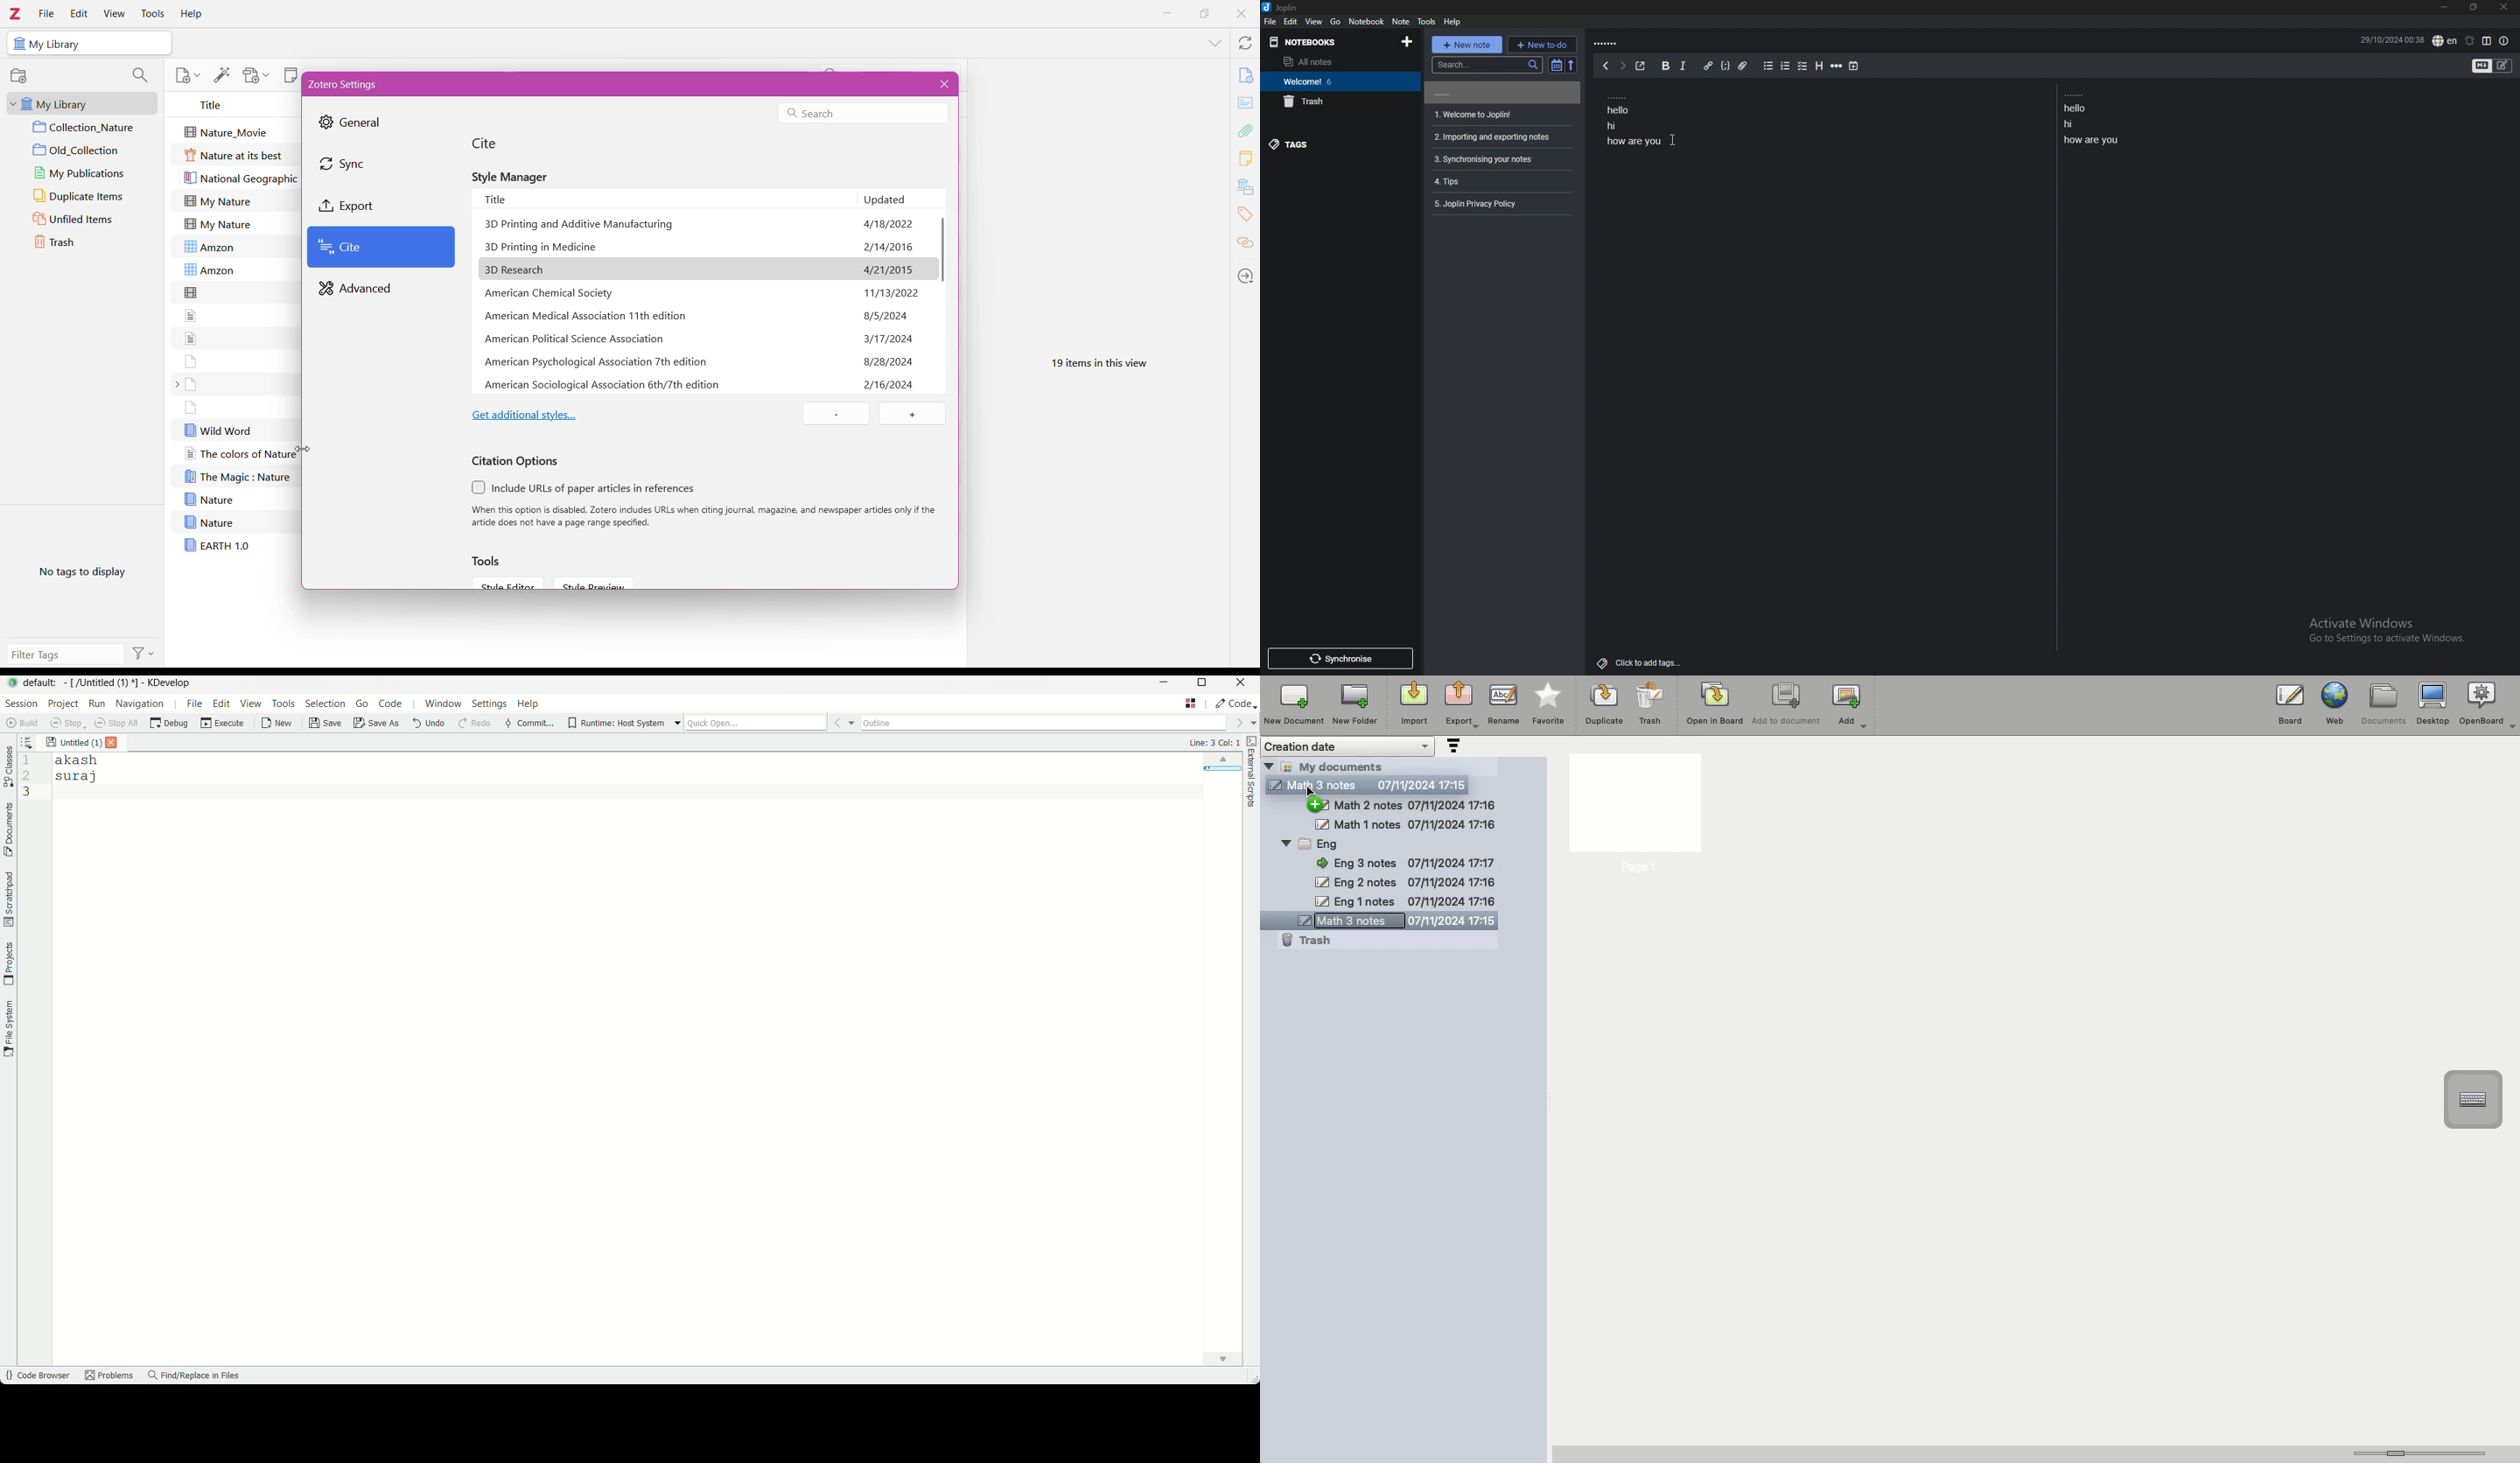 Image resolution: width=2520 pixels, height=1484 pixels. What do you see at coordinates (1408, 41) in the screenshot?
I see `new notebook` at bounding box center [1408, 41].